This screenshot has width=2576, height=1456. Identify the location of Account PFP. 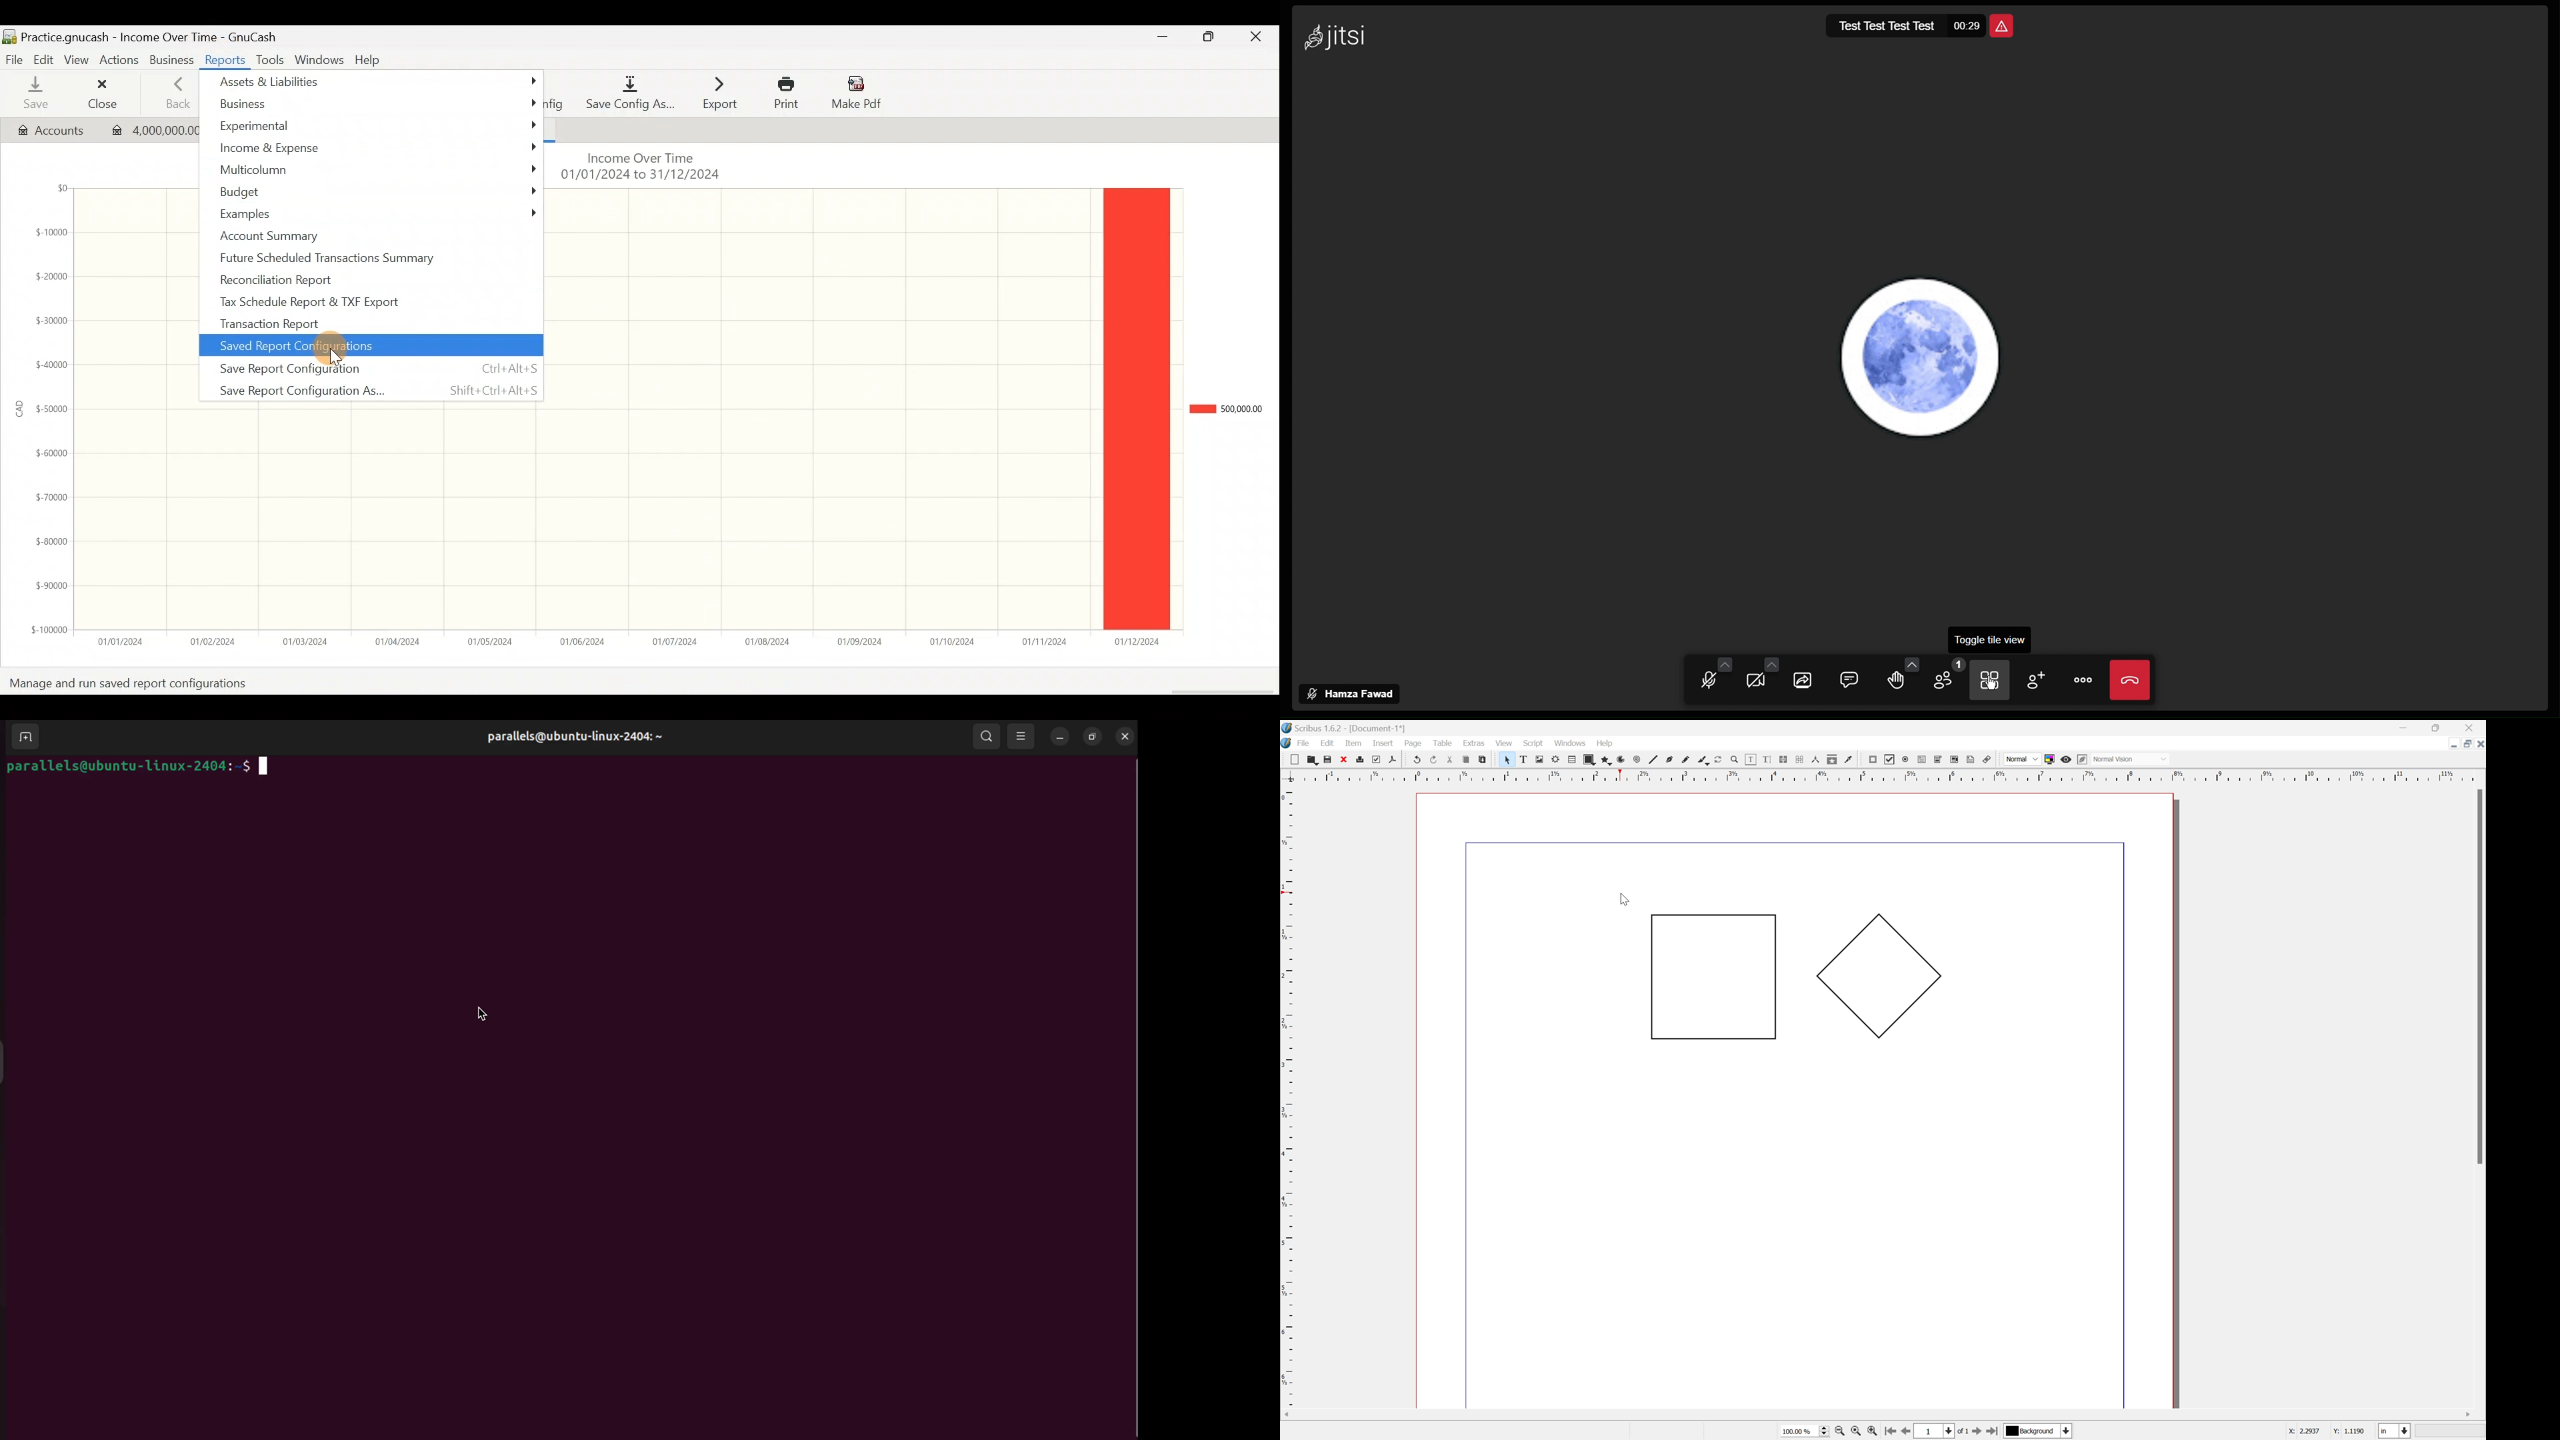
(1927, 359).